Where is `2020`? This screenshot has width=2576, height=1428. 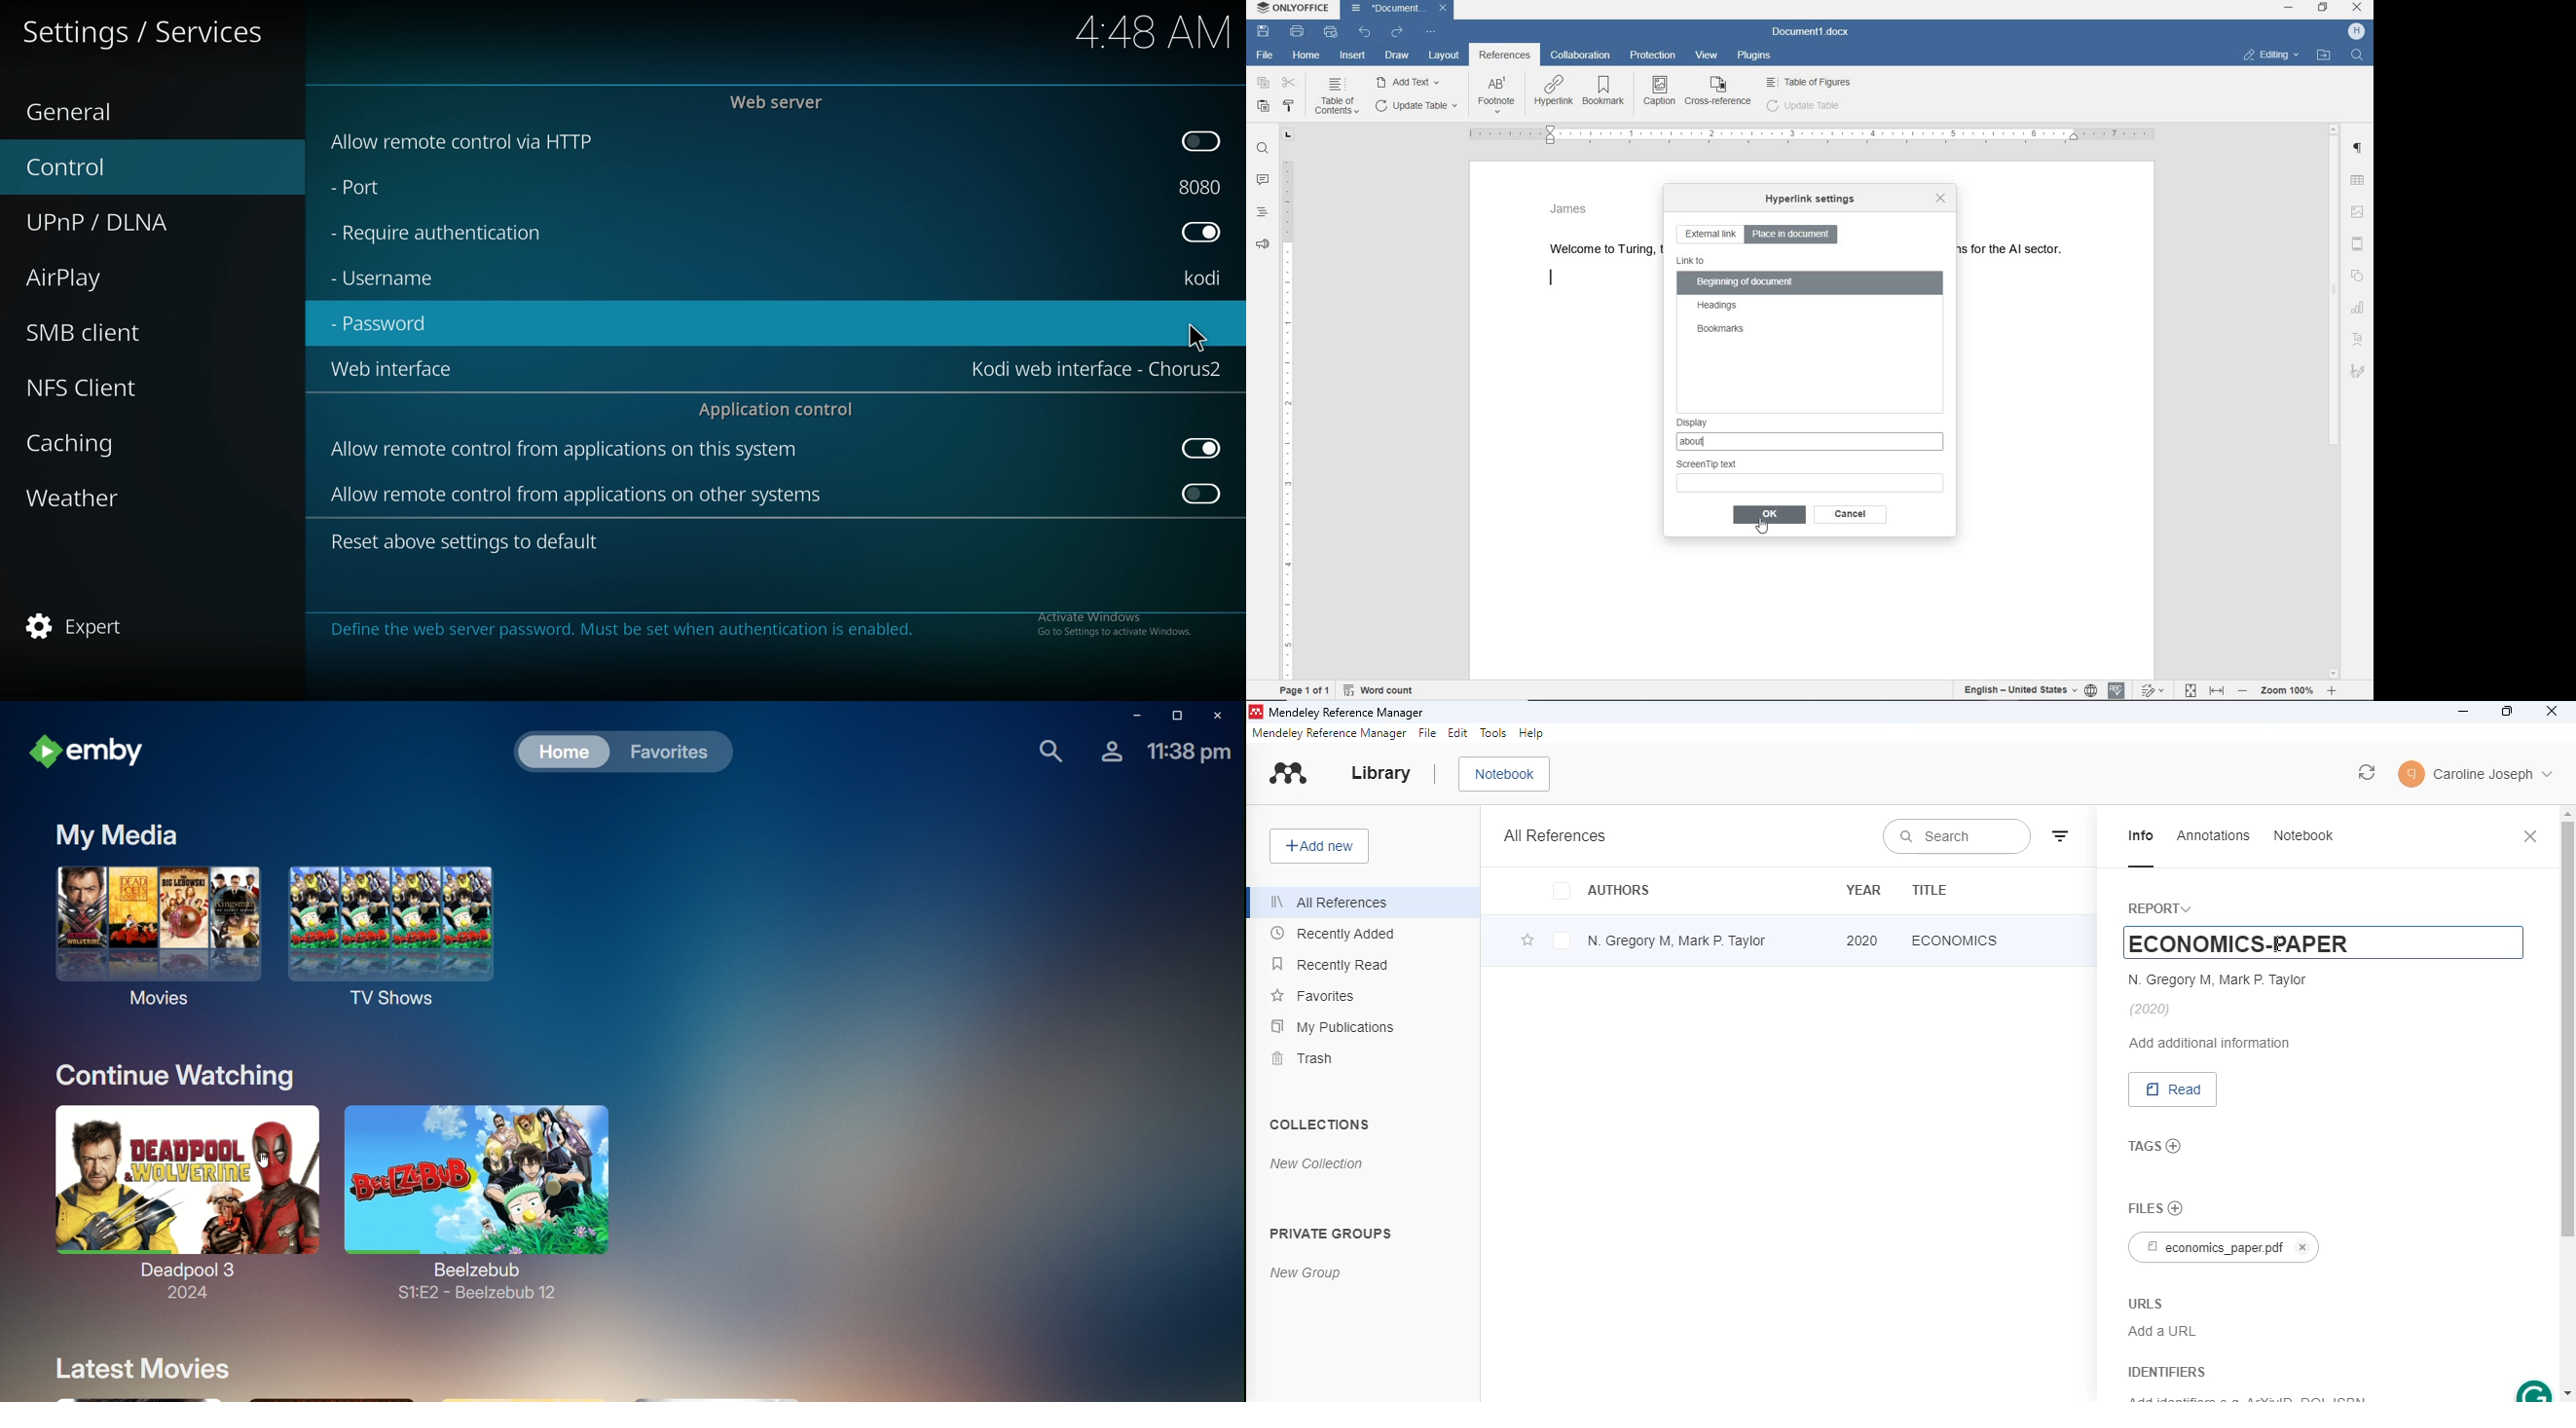 2020 is located at coordinates (1862, 941).